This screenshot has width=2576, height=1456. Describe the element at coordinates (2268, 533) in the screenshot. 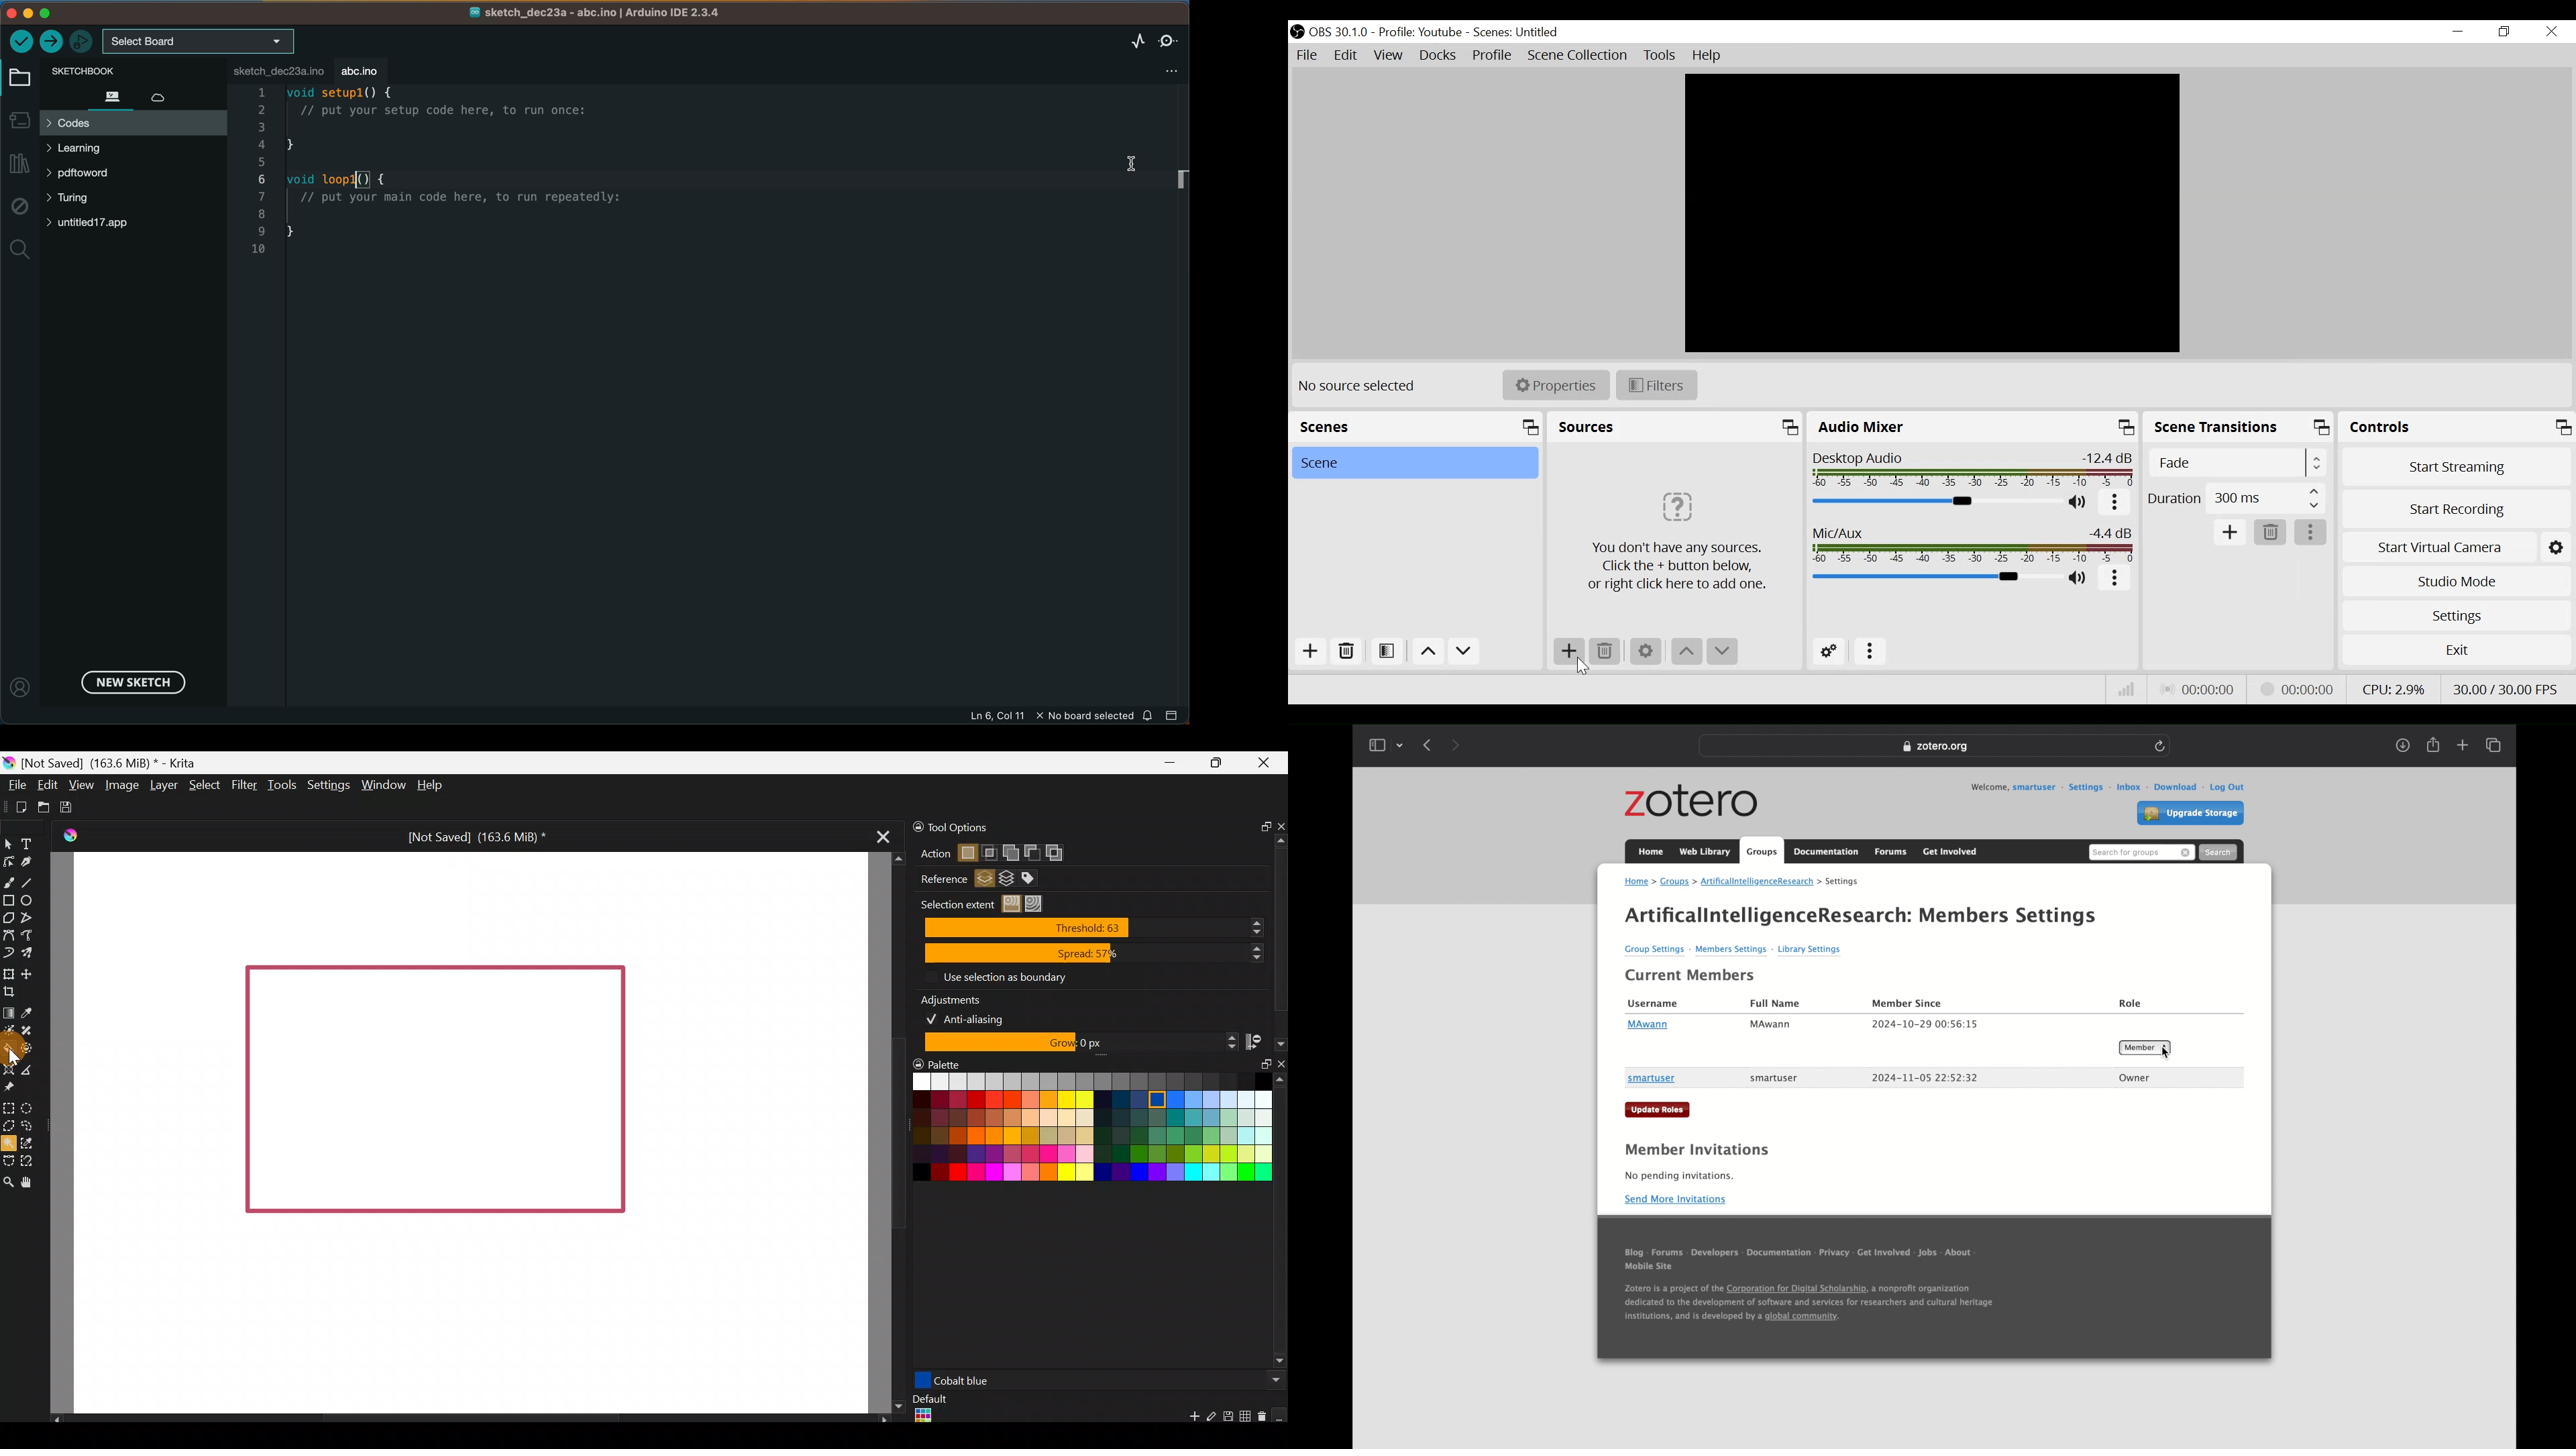

I see `Delete` at that location.